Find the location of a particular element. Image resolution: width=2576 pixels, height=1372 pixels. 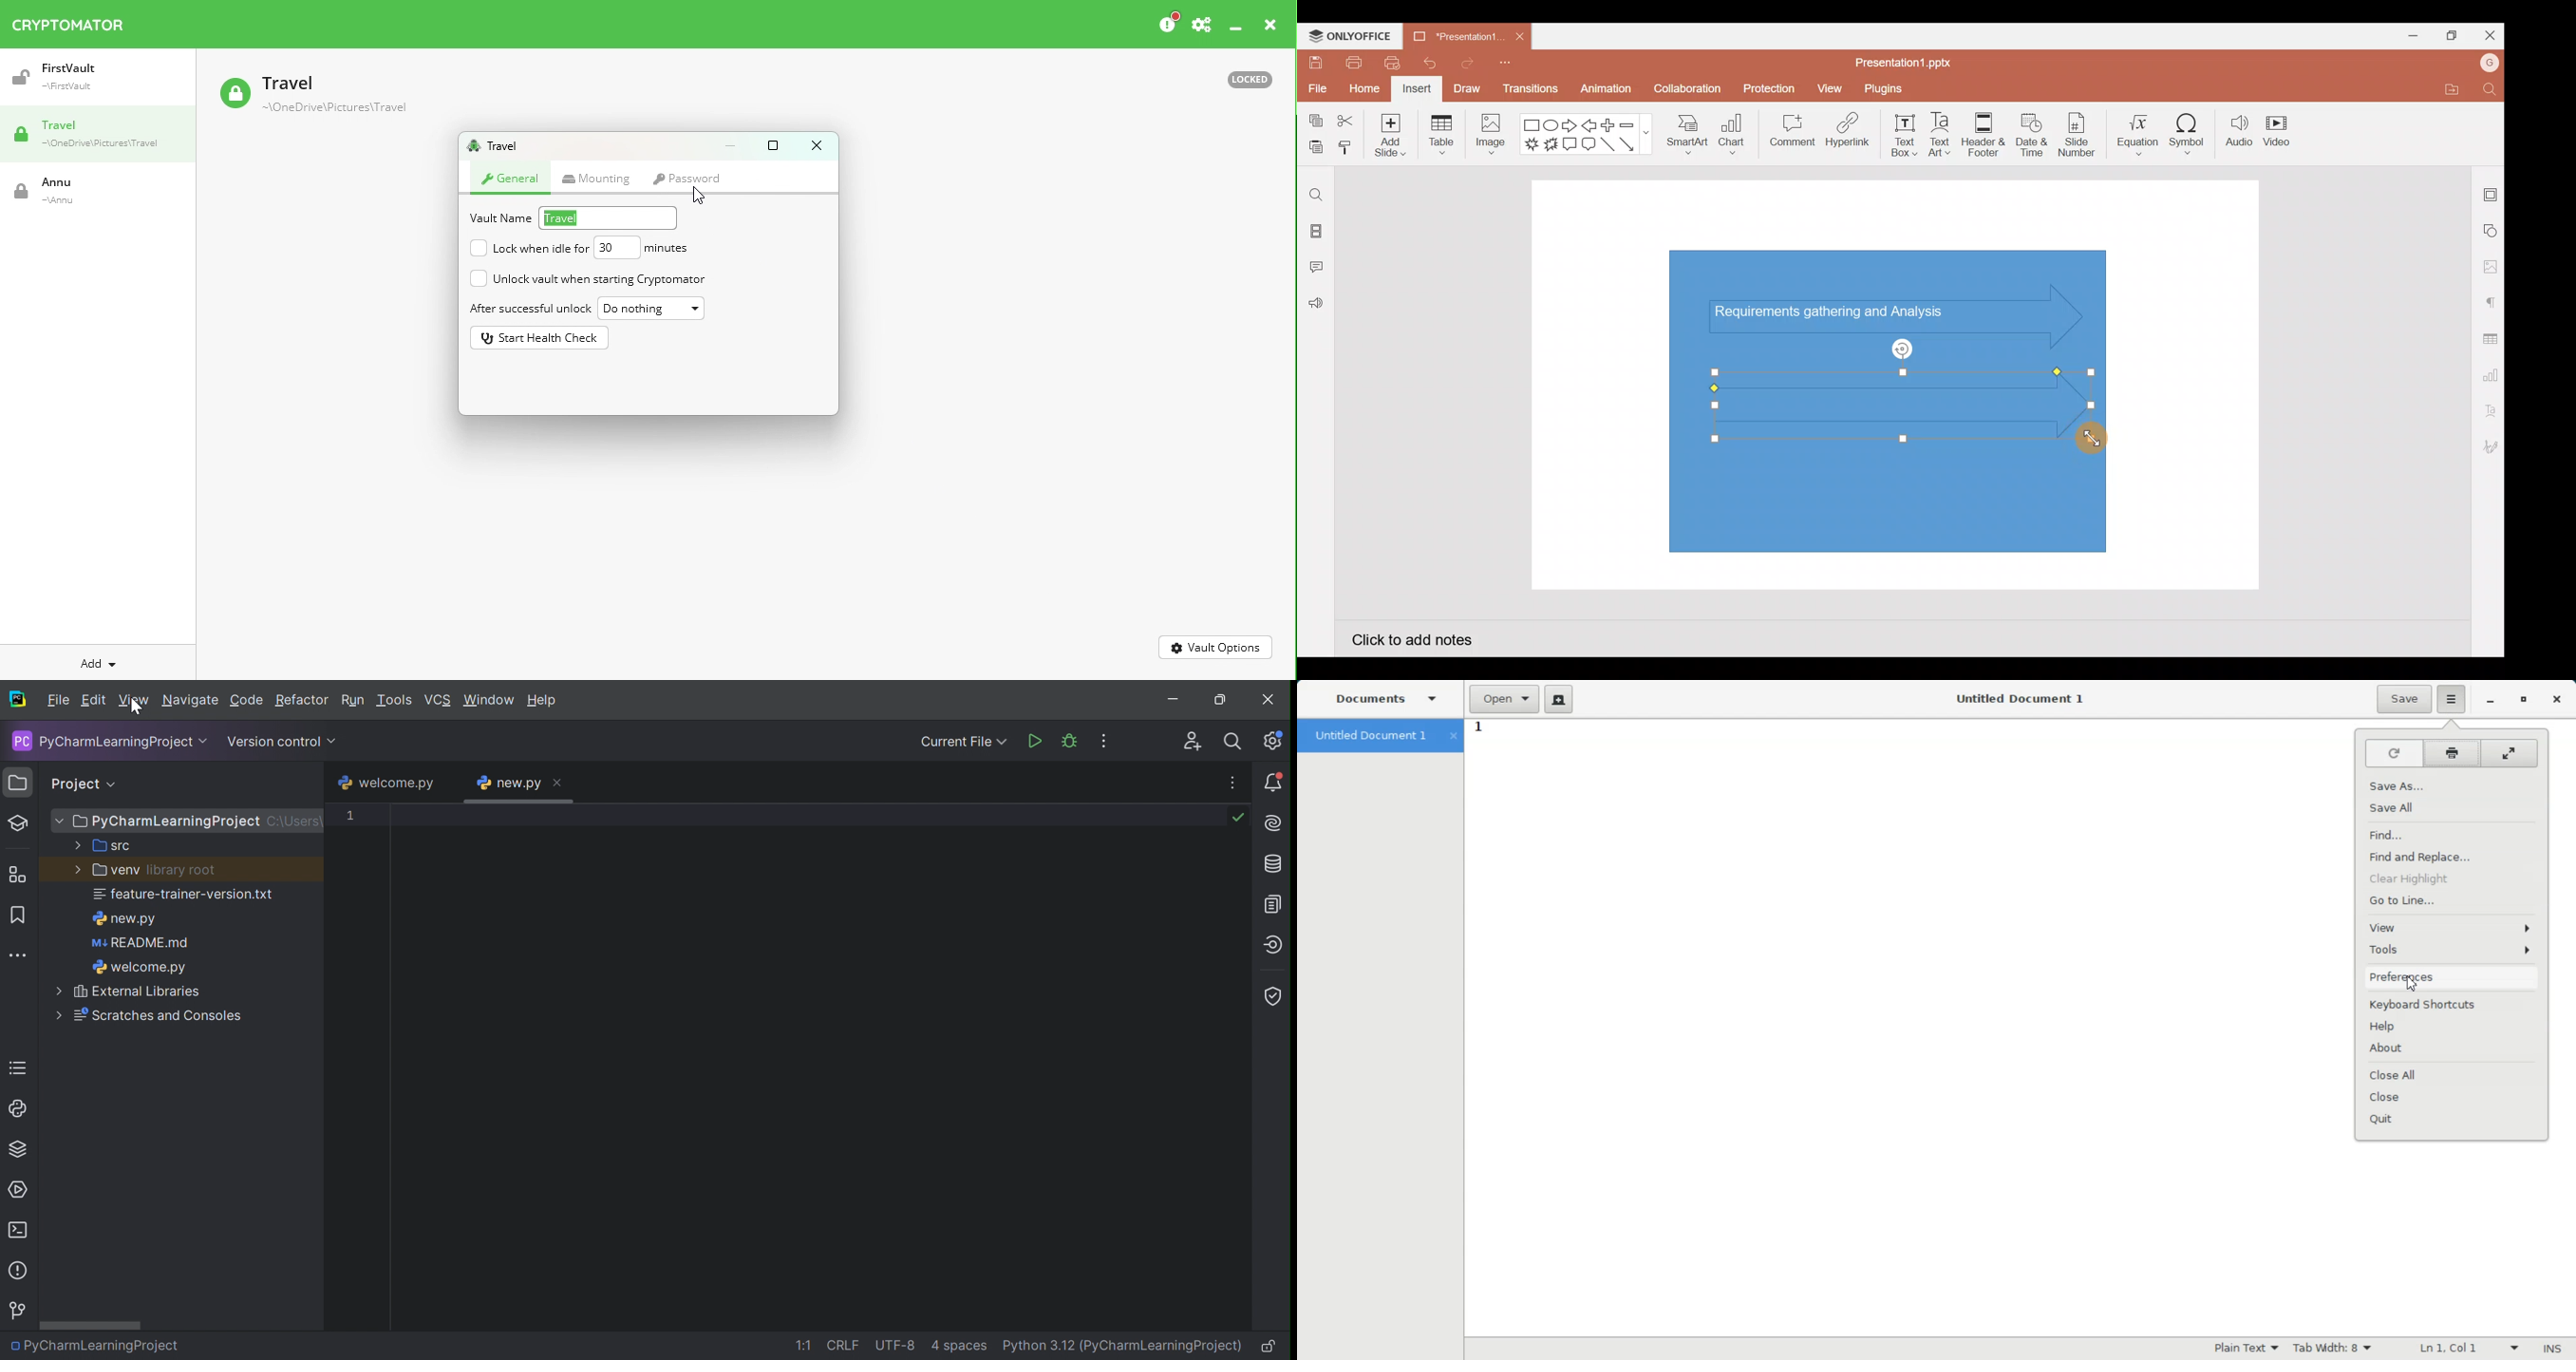

About is located at coordinates (2452, 1049).